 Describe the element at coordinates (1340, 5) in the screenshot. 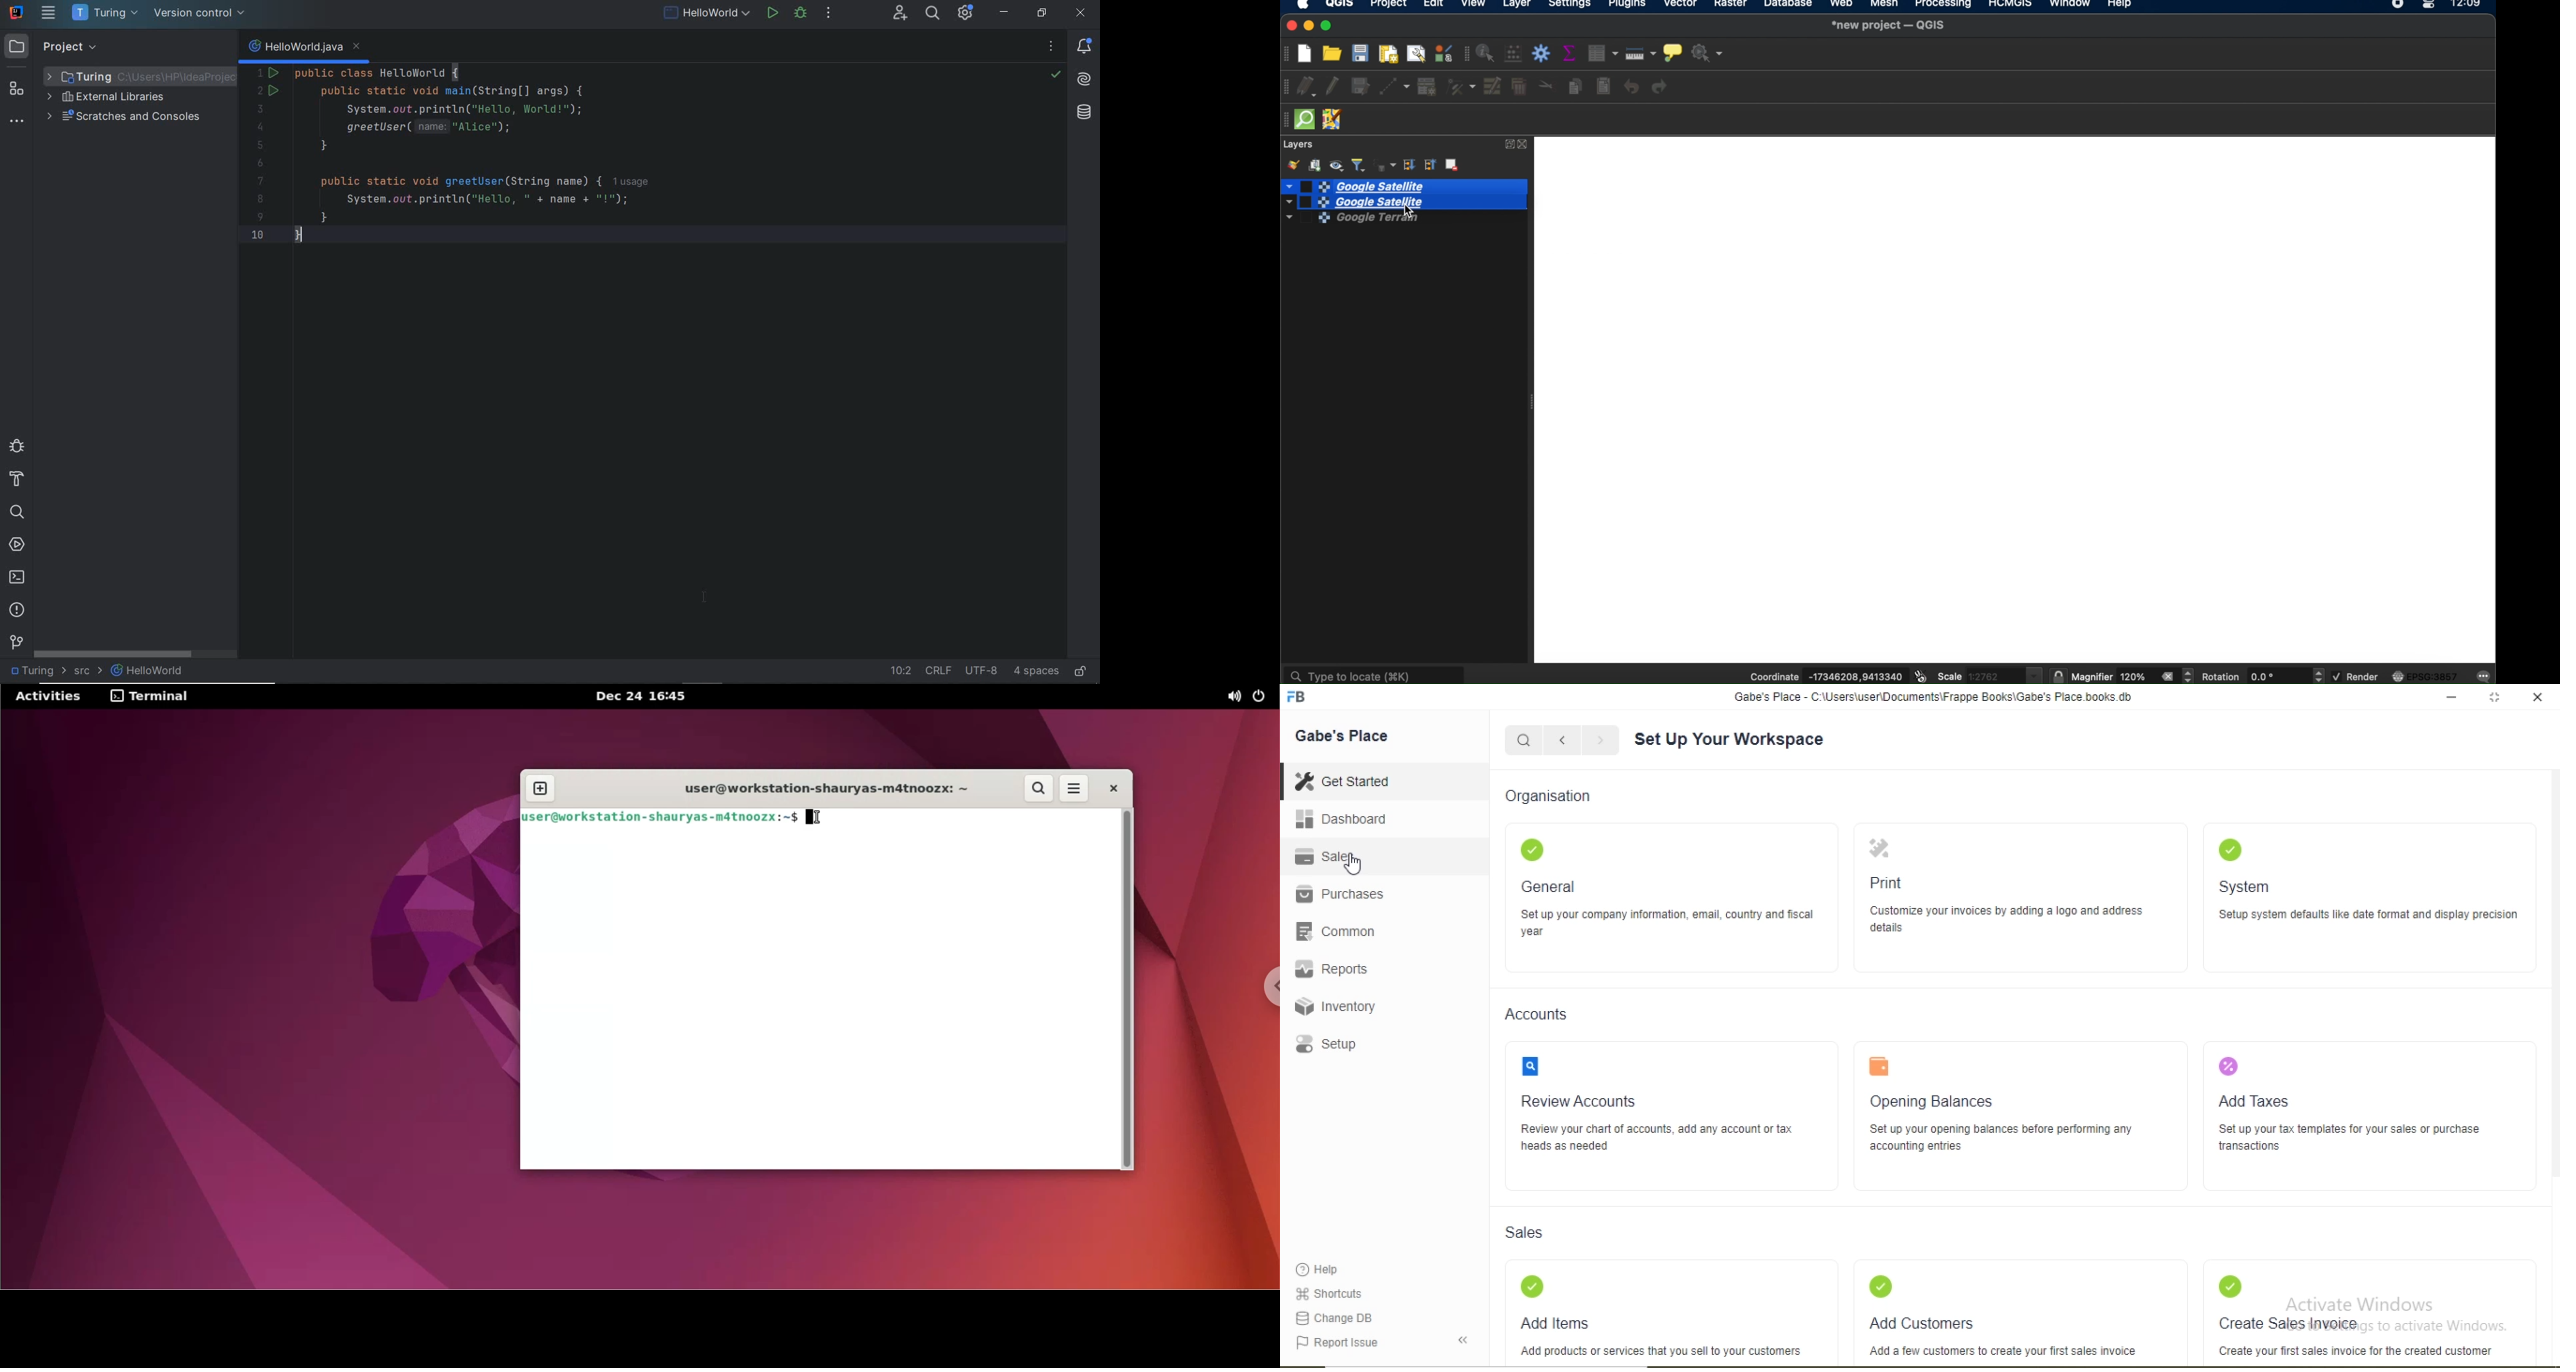

I see `QGIS` at that location.